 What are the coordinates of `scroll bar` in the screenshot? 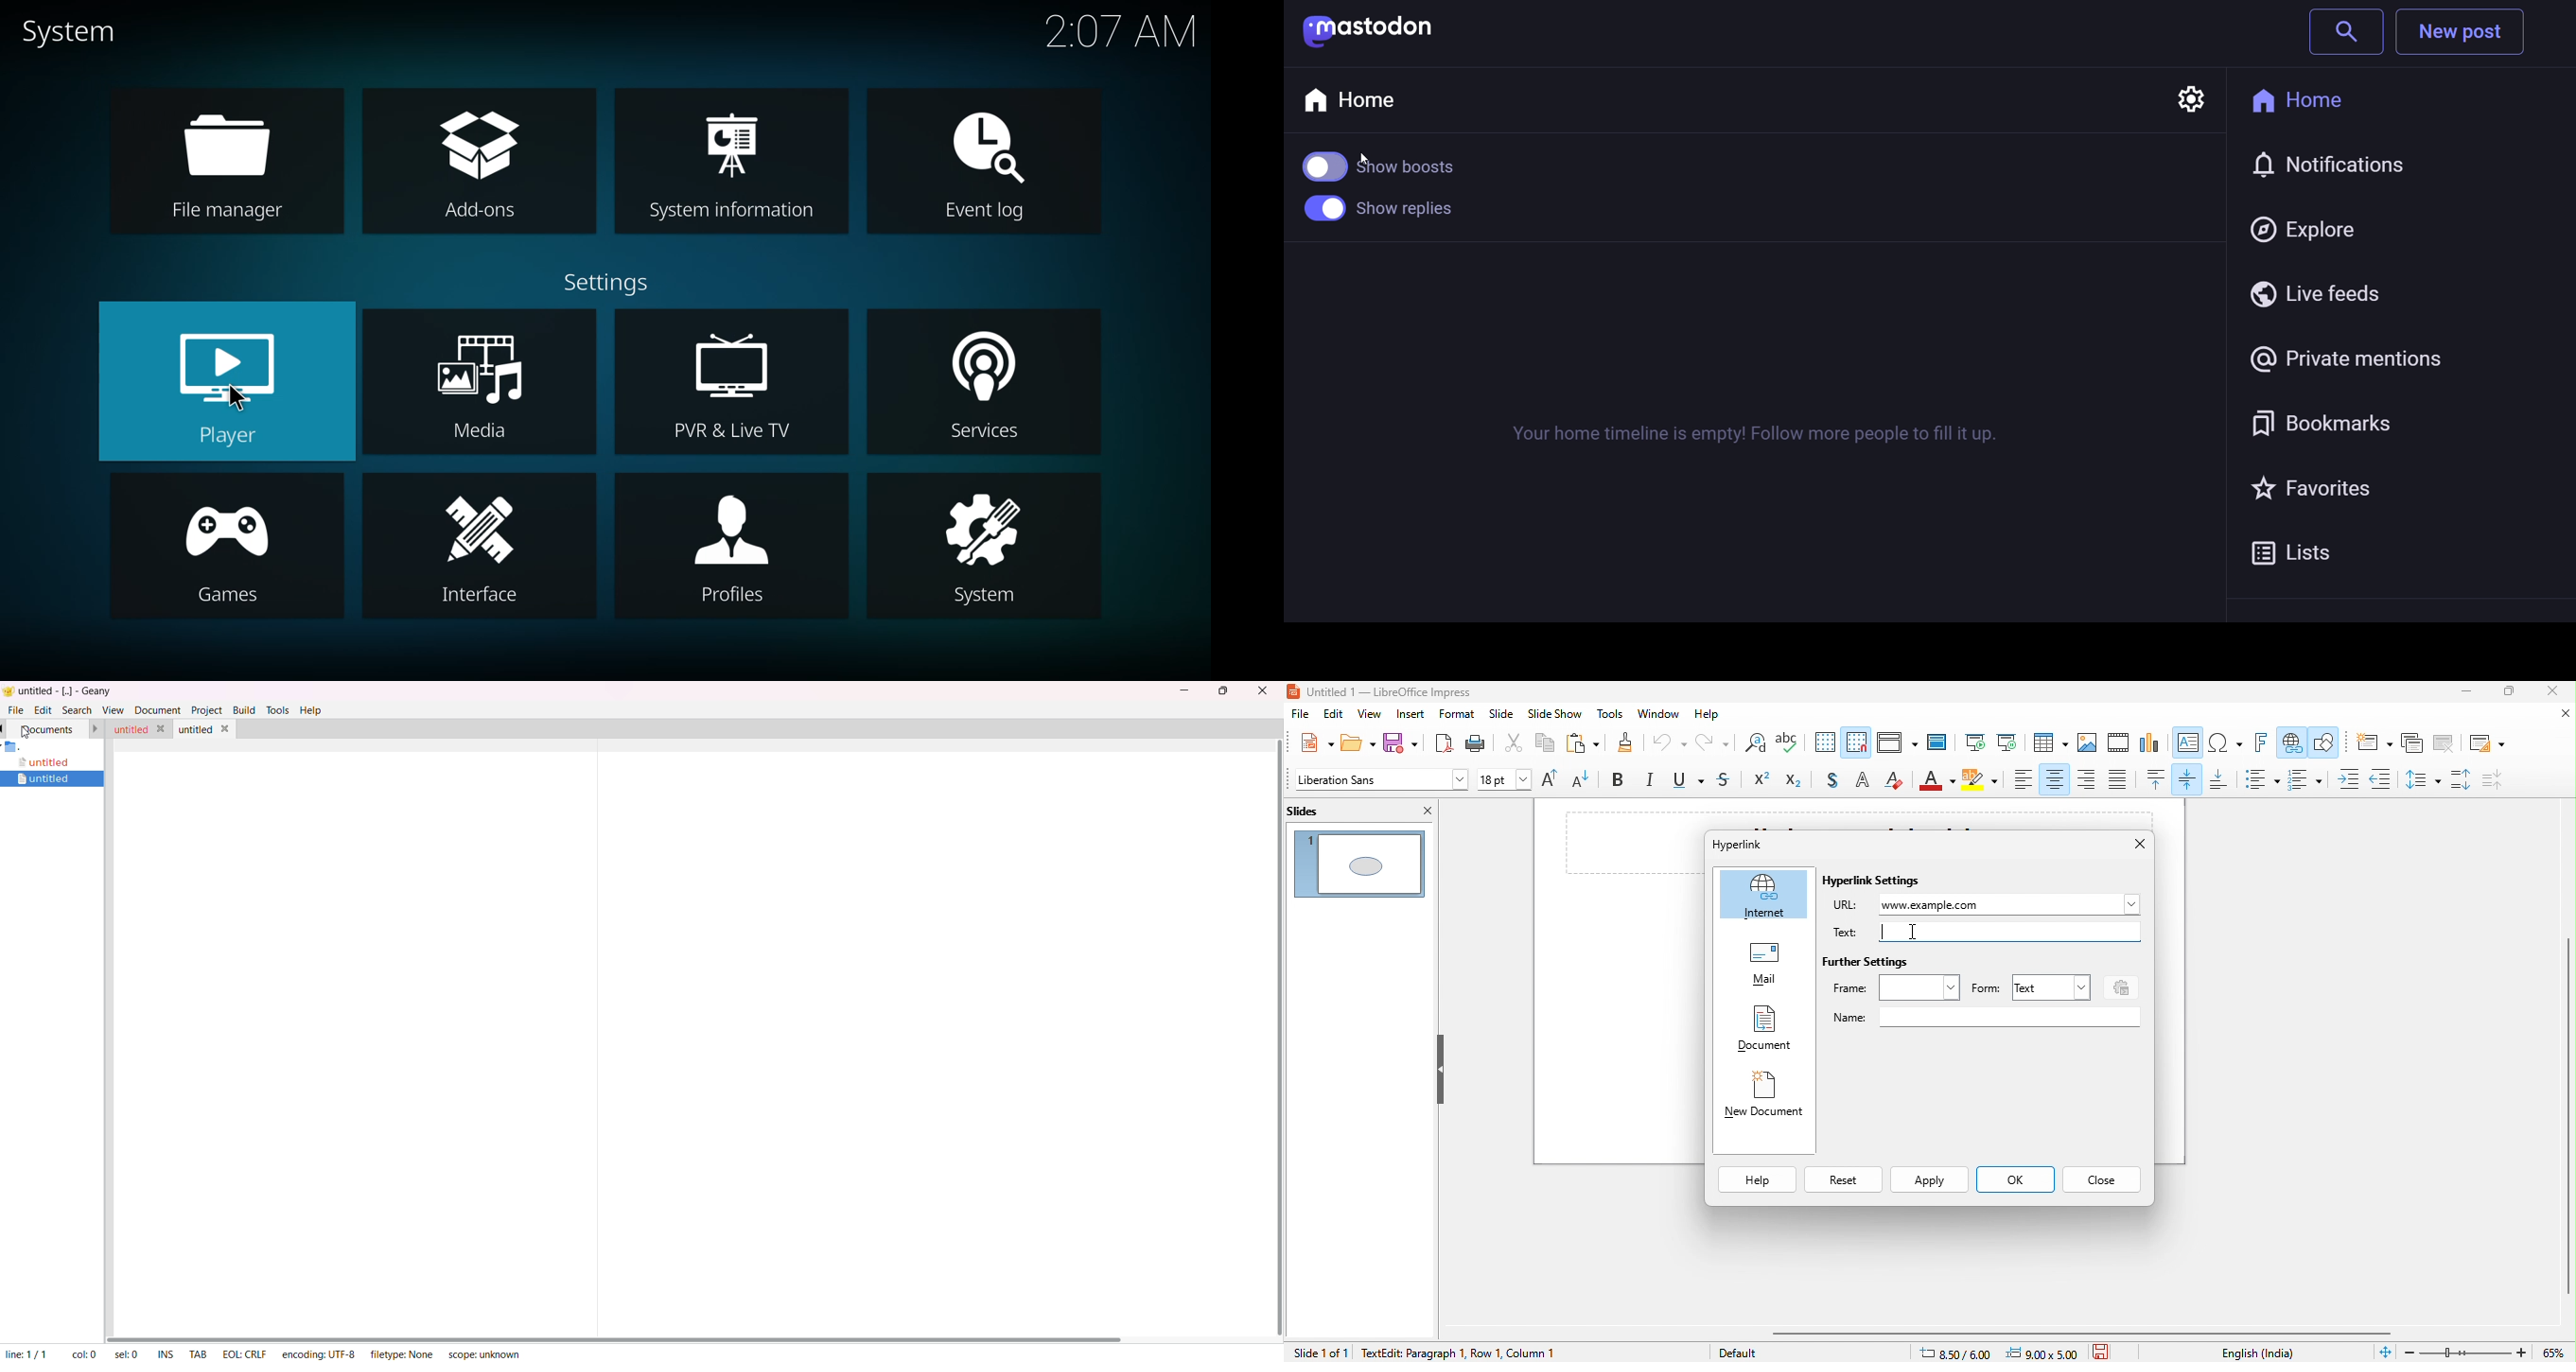 It's located at (619, 1338).